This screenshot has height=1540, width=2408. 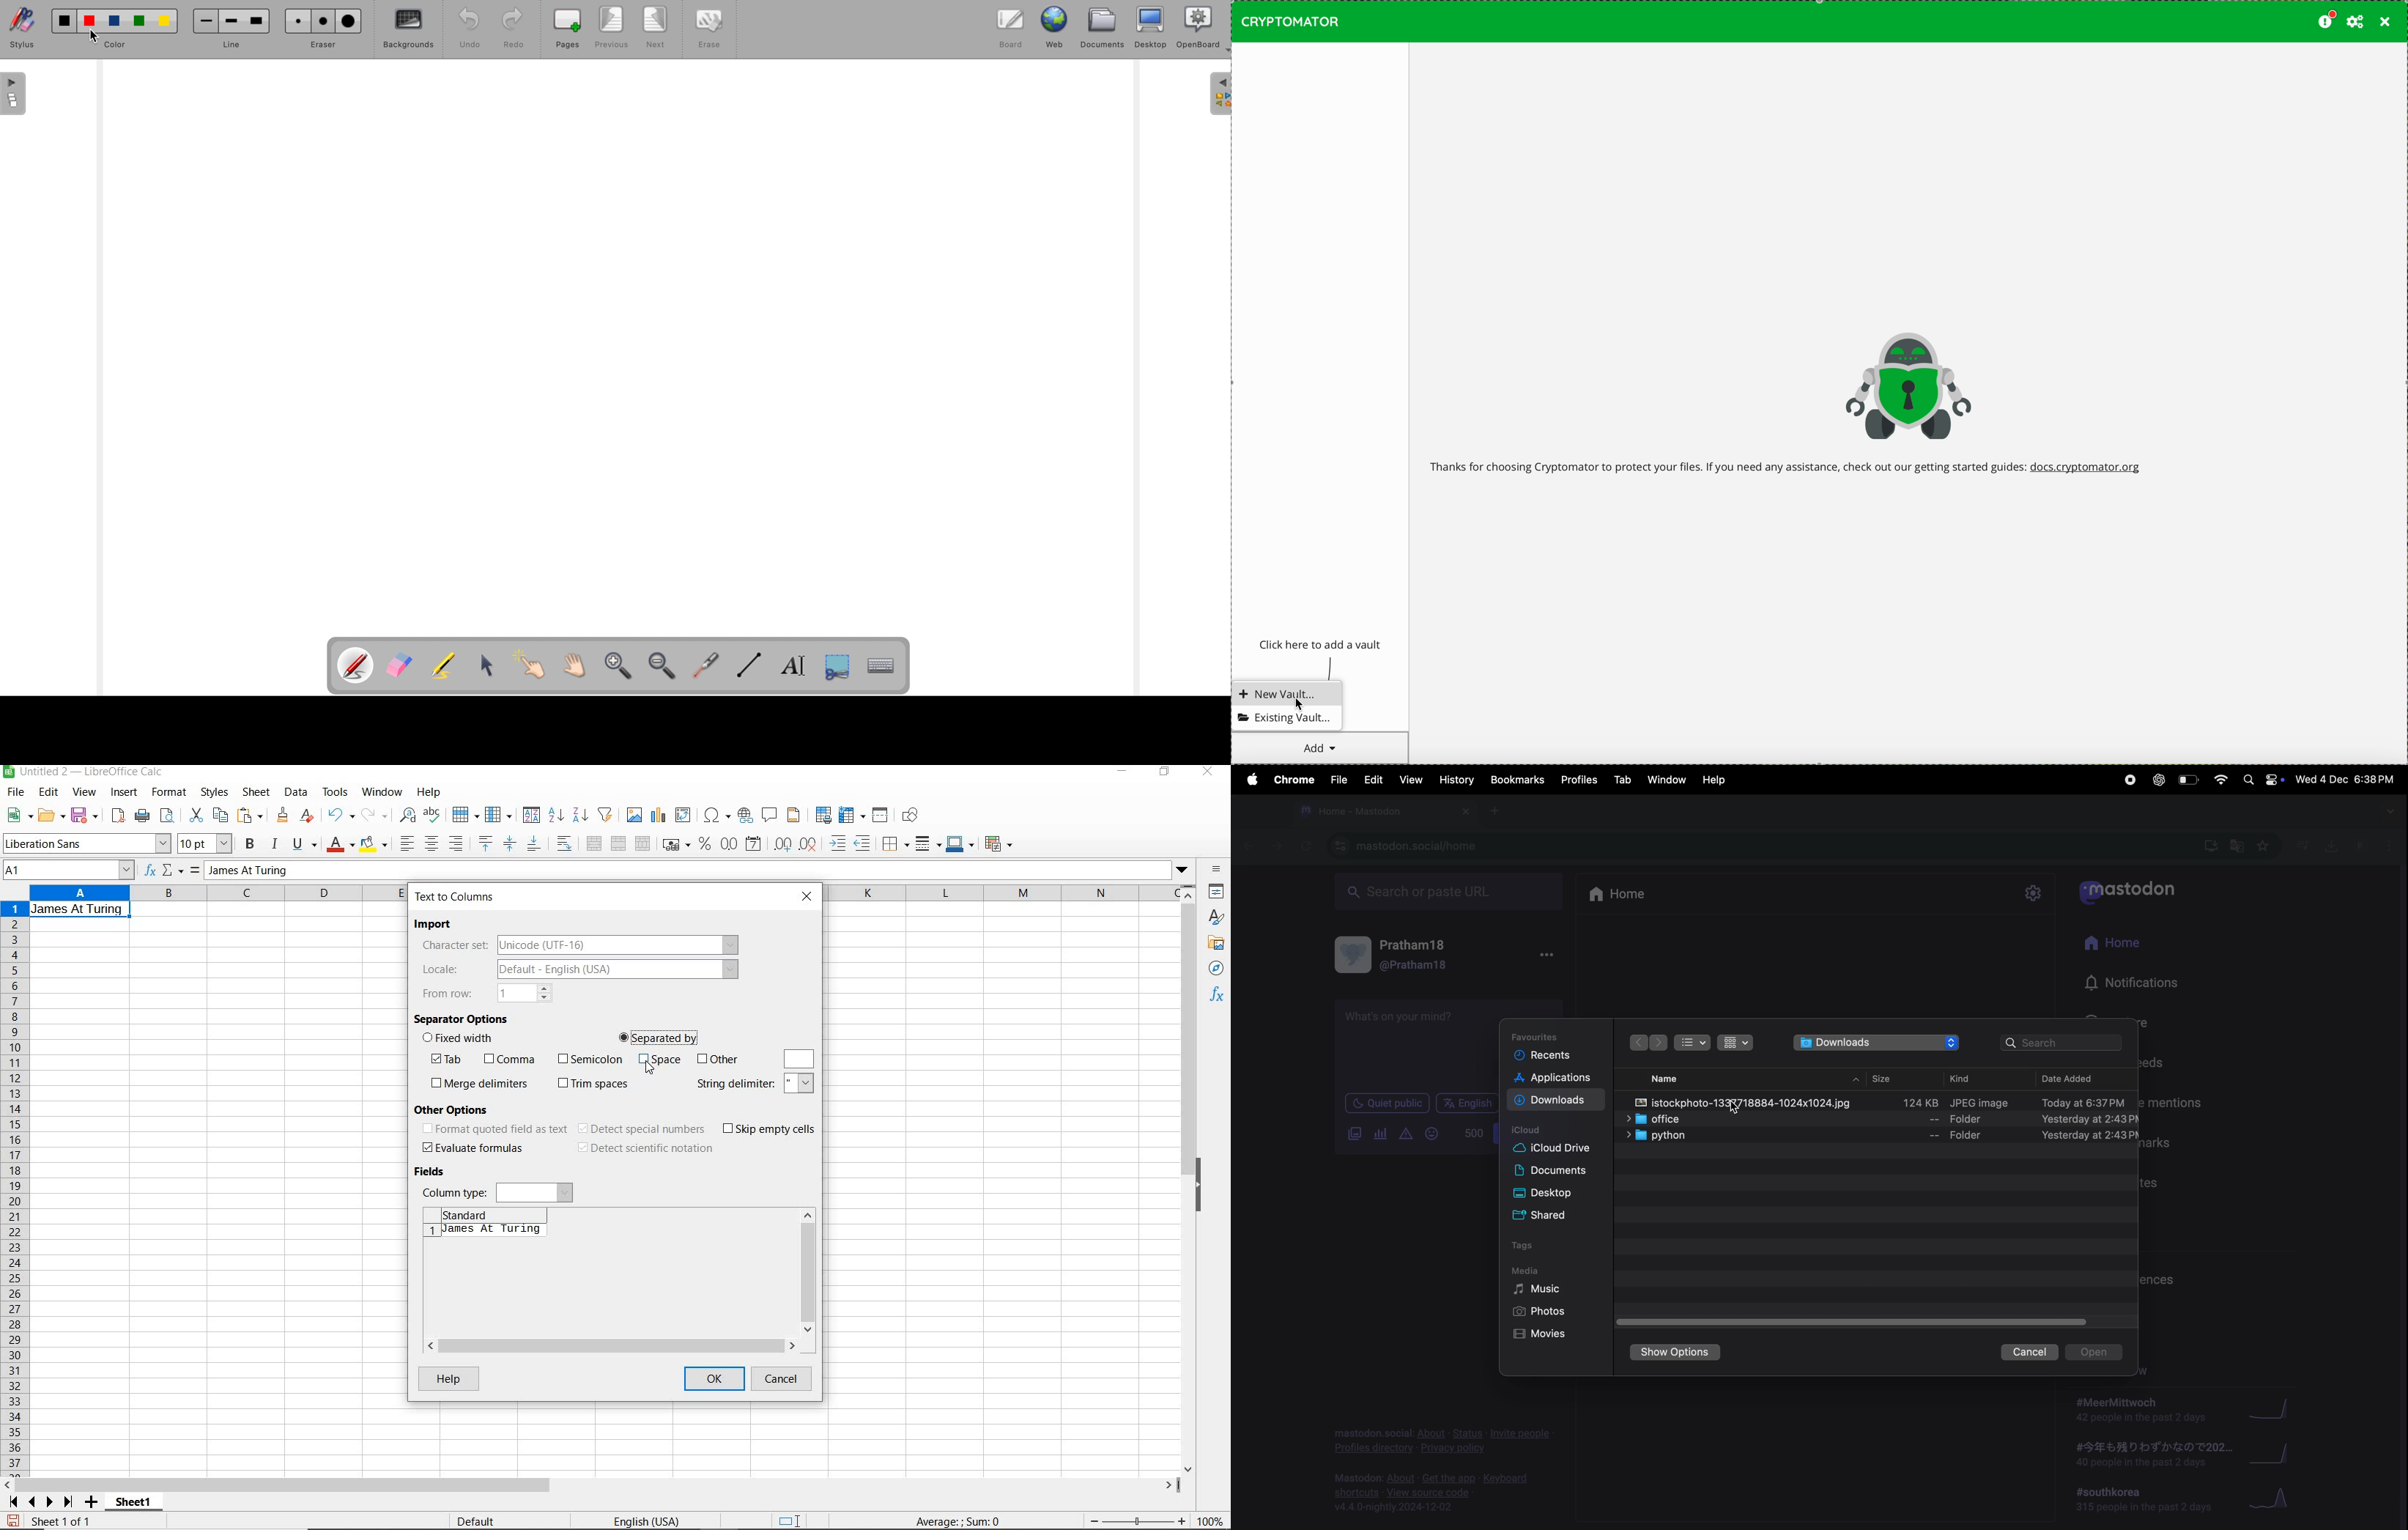 What do you see at coordinates (578, 945) in the screenshot?
I see `character set` at bounding box center [578, 945].